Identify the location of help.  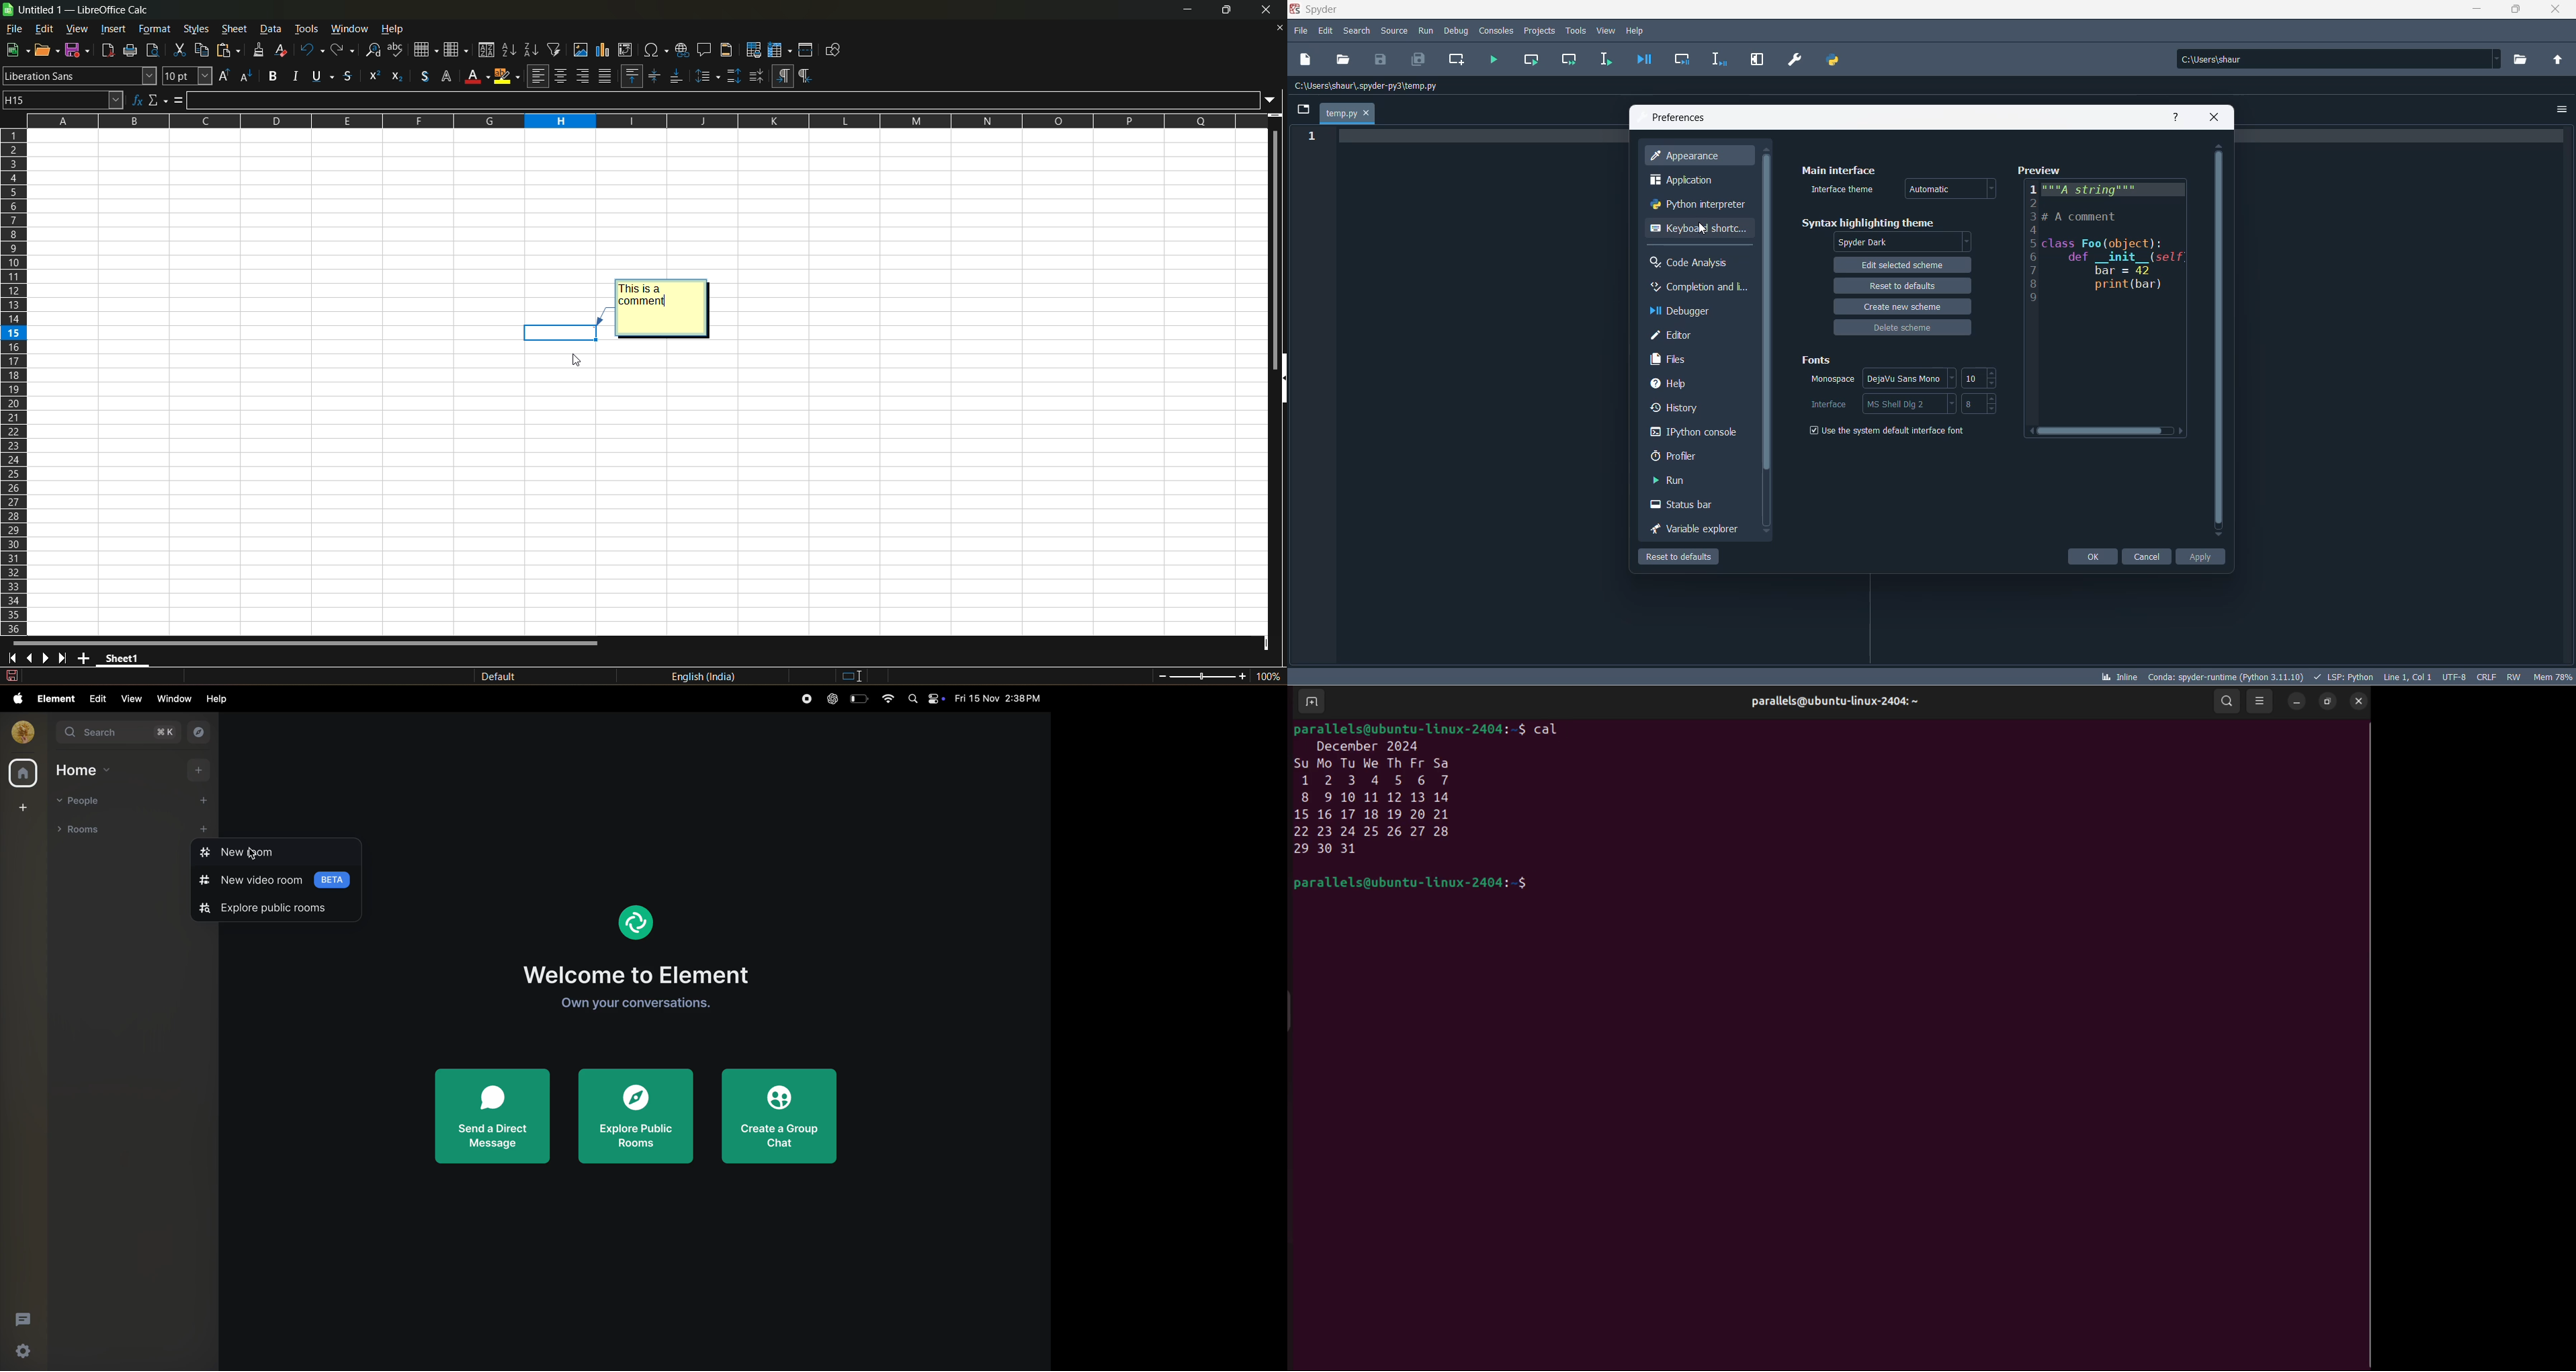
(218, 698).